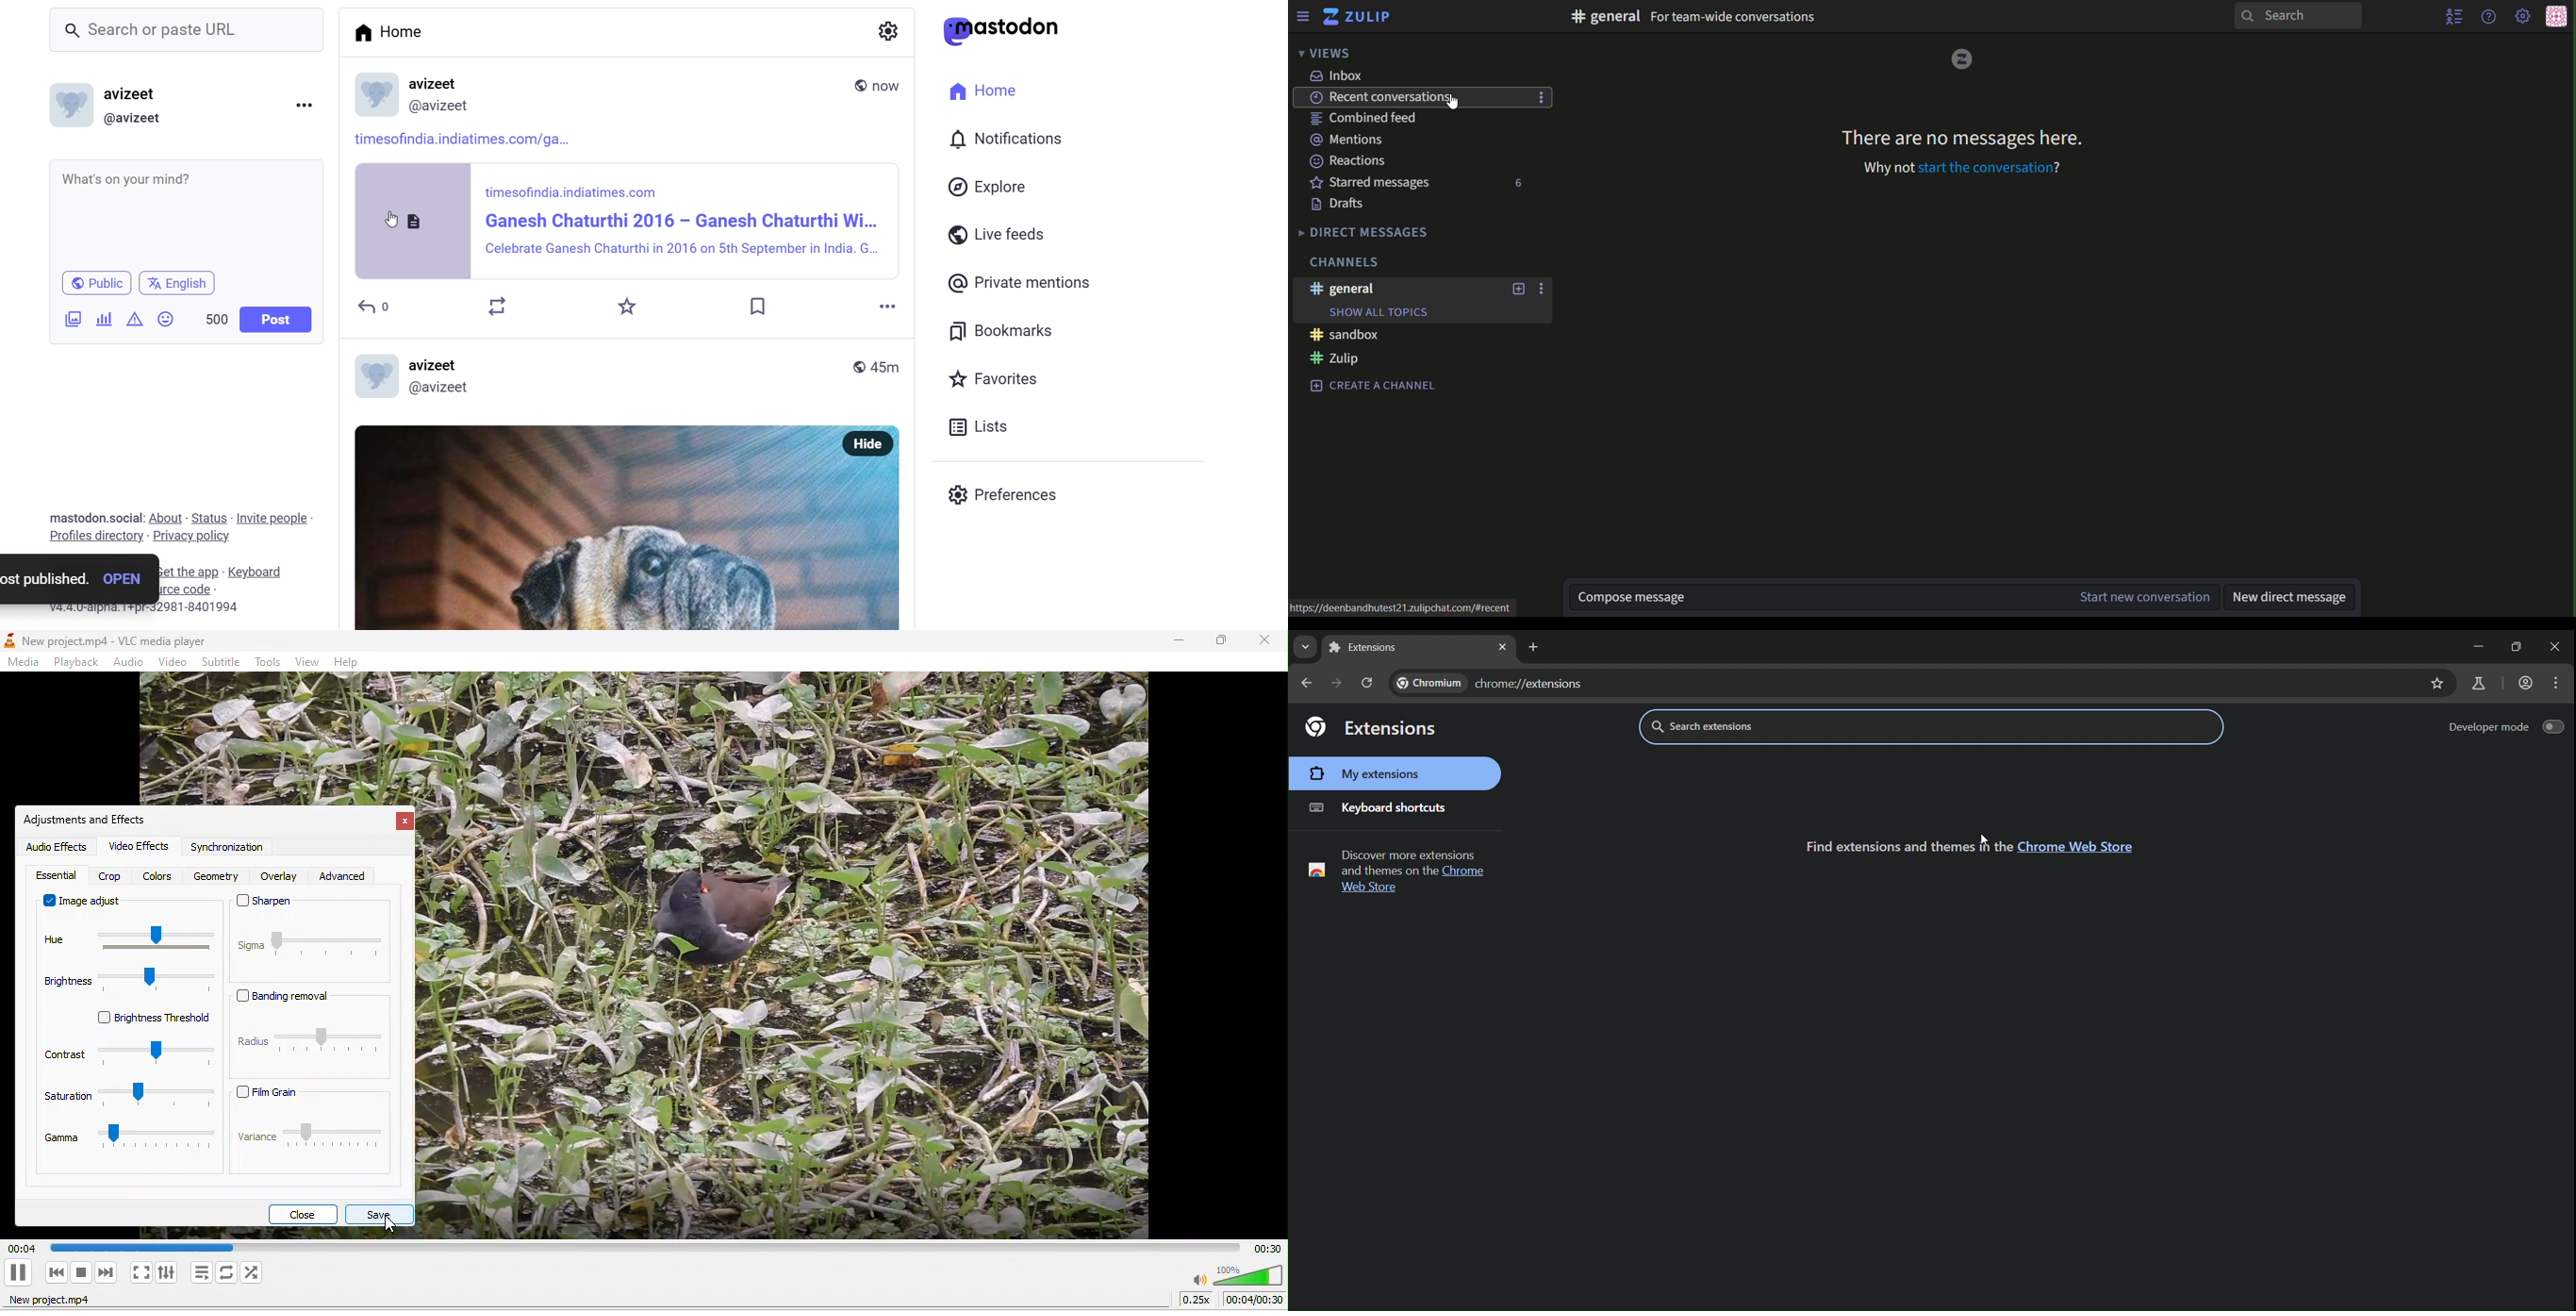 This screenshot has width=2576, height=1316. What do you see at coordinates (2556, 682) in the screenshot?
I see `menu` at bounding box center [2556, 682].